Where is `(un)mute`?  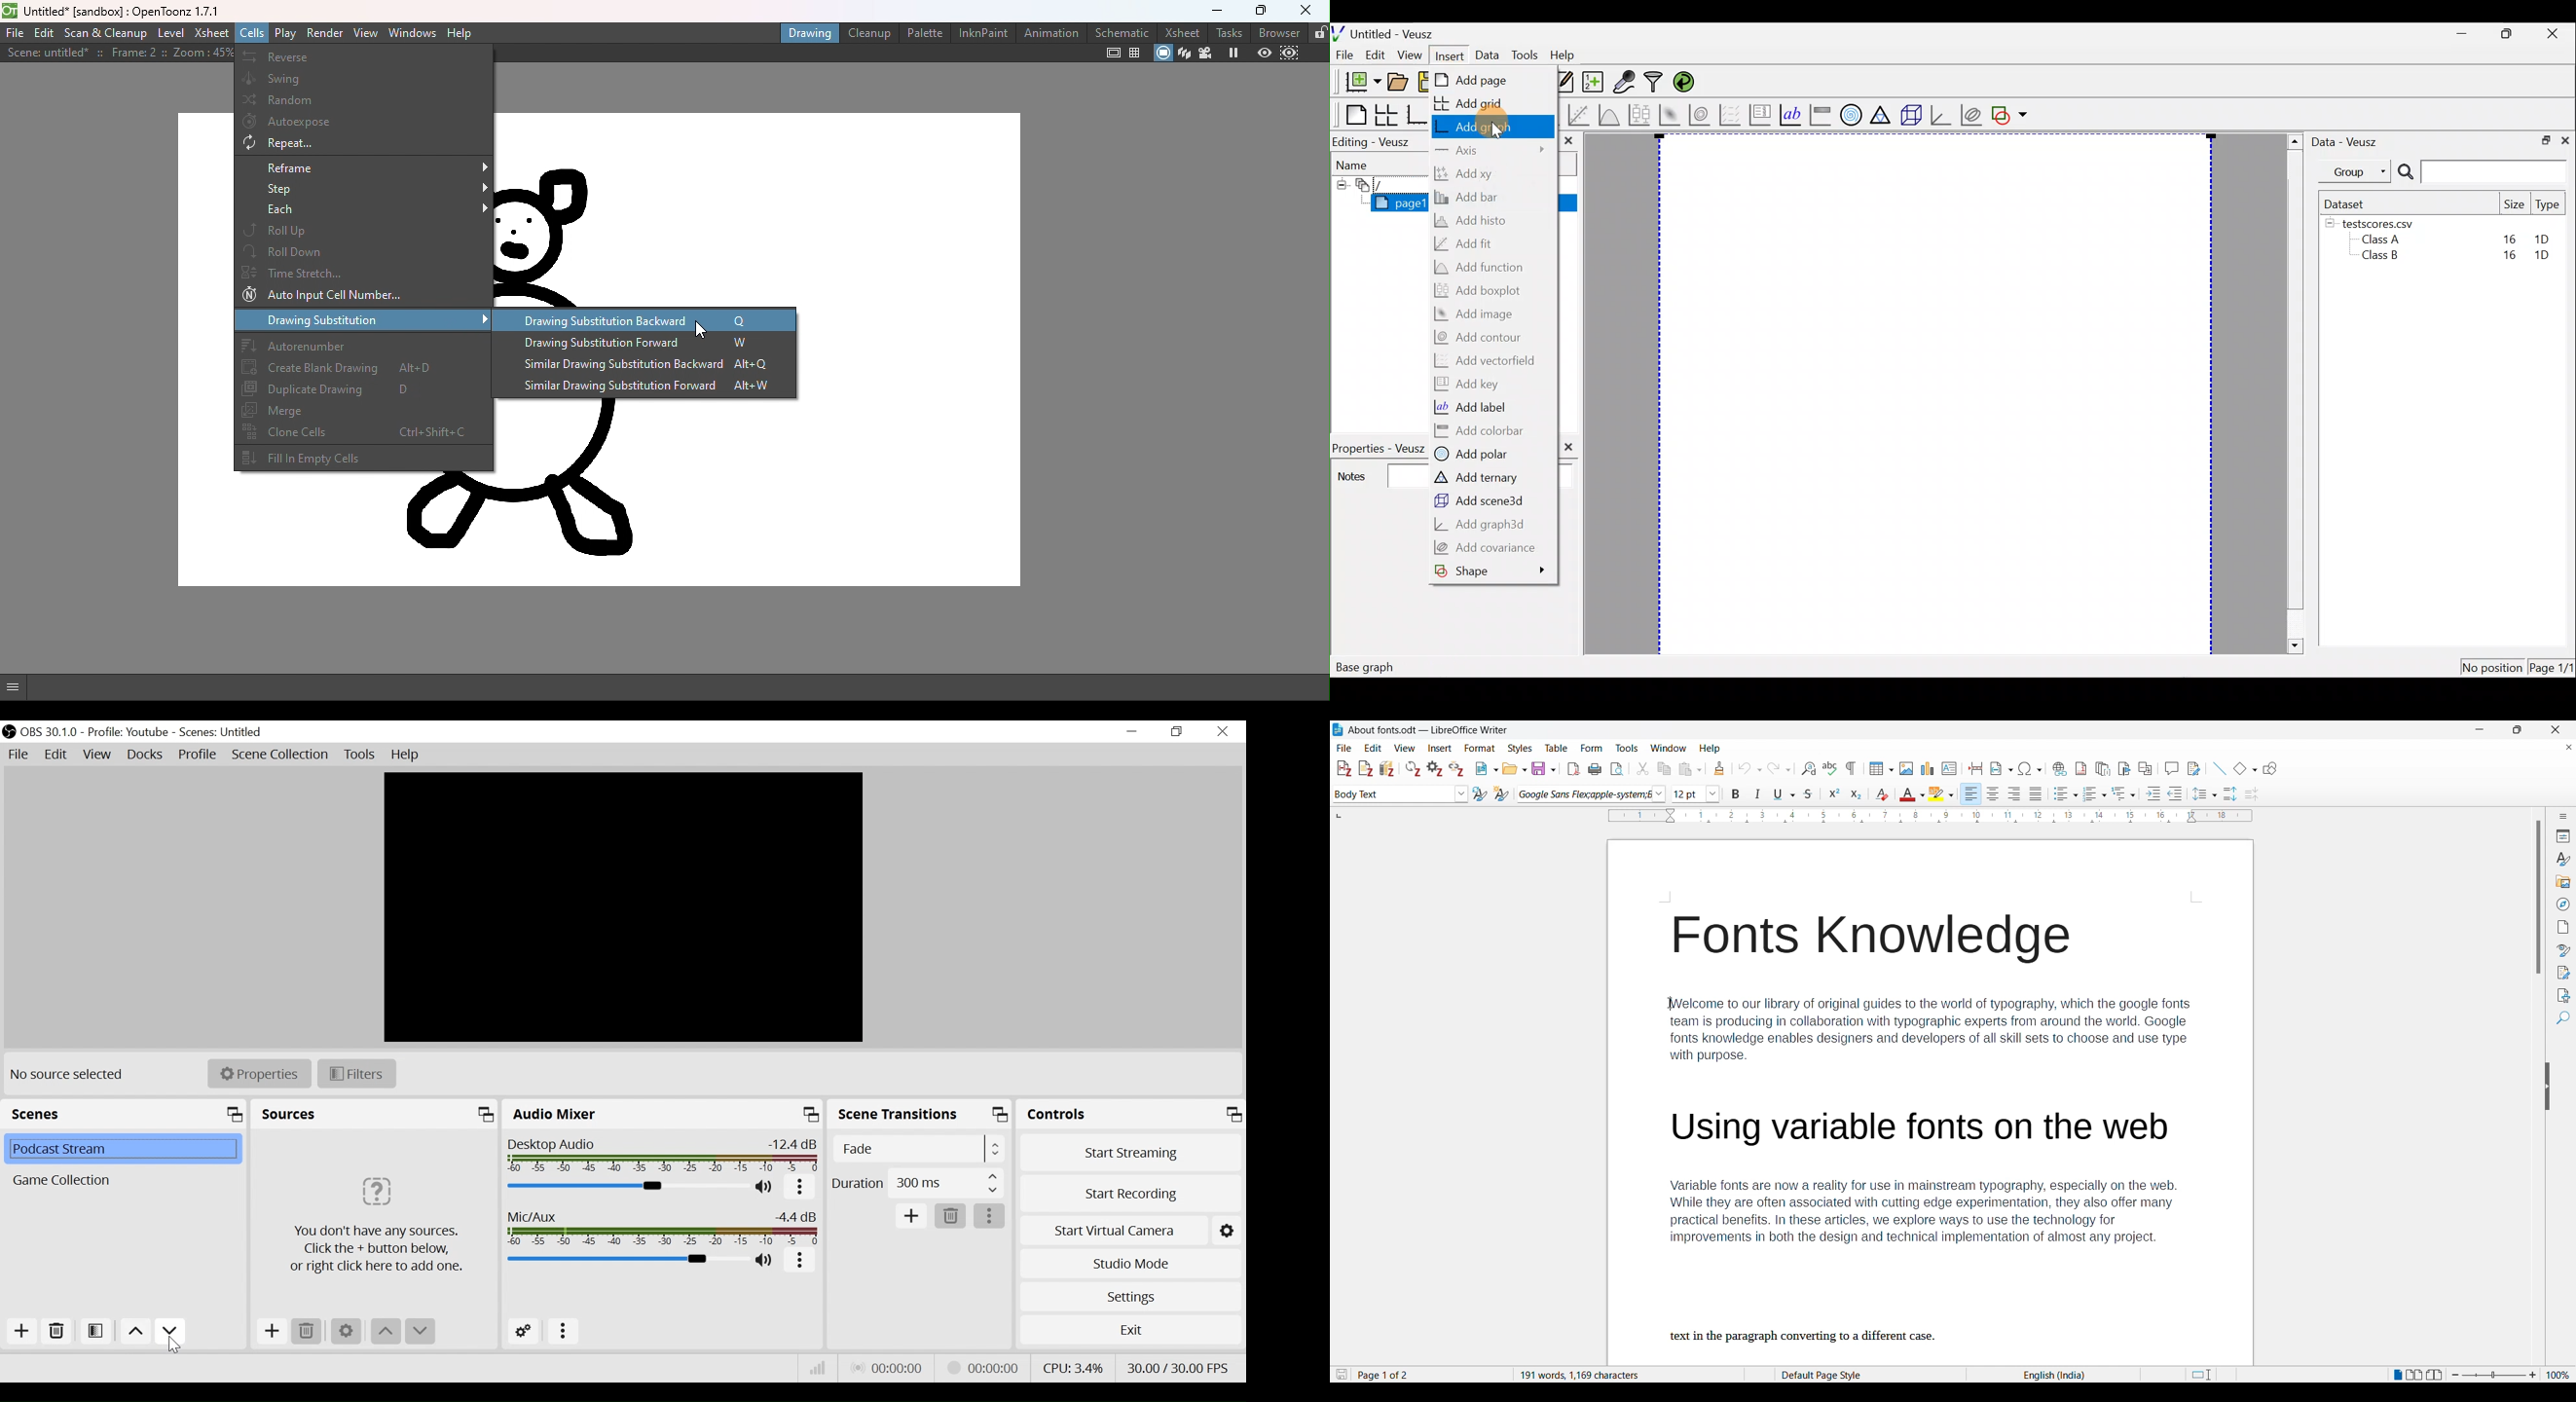
(un)mute is located at coordinates (766, 1188).